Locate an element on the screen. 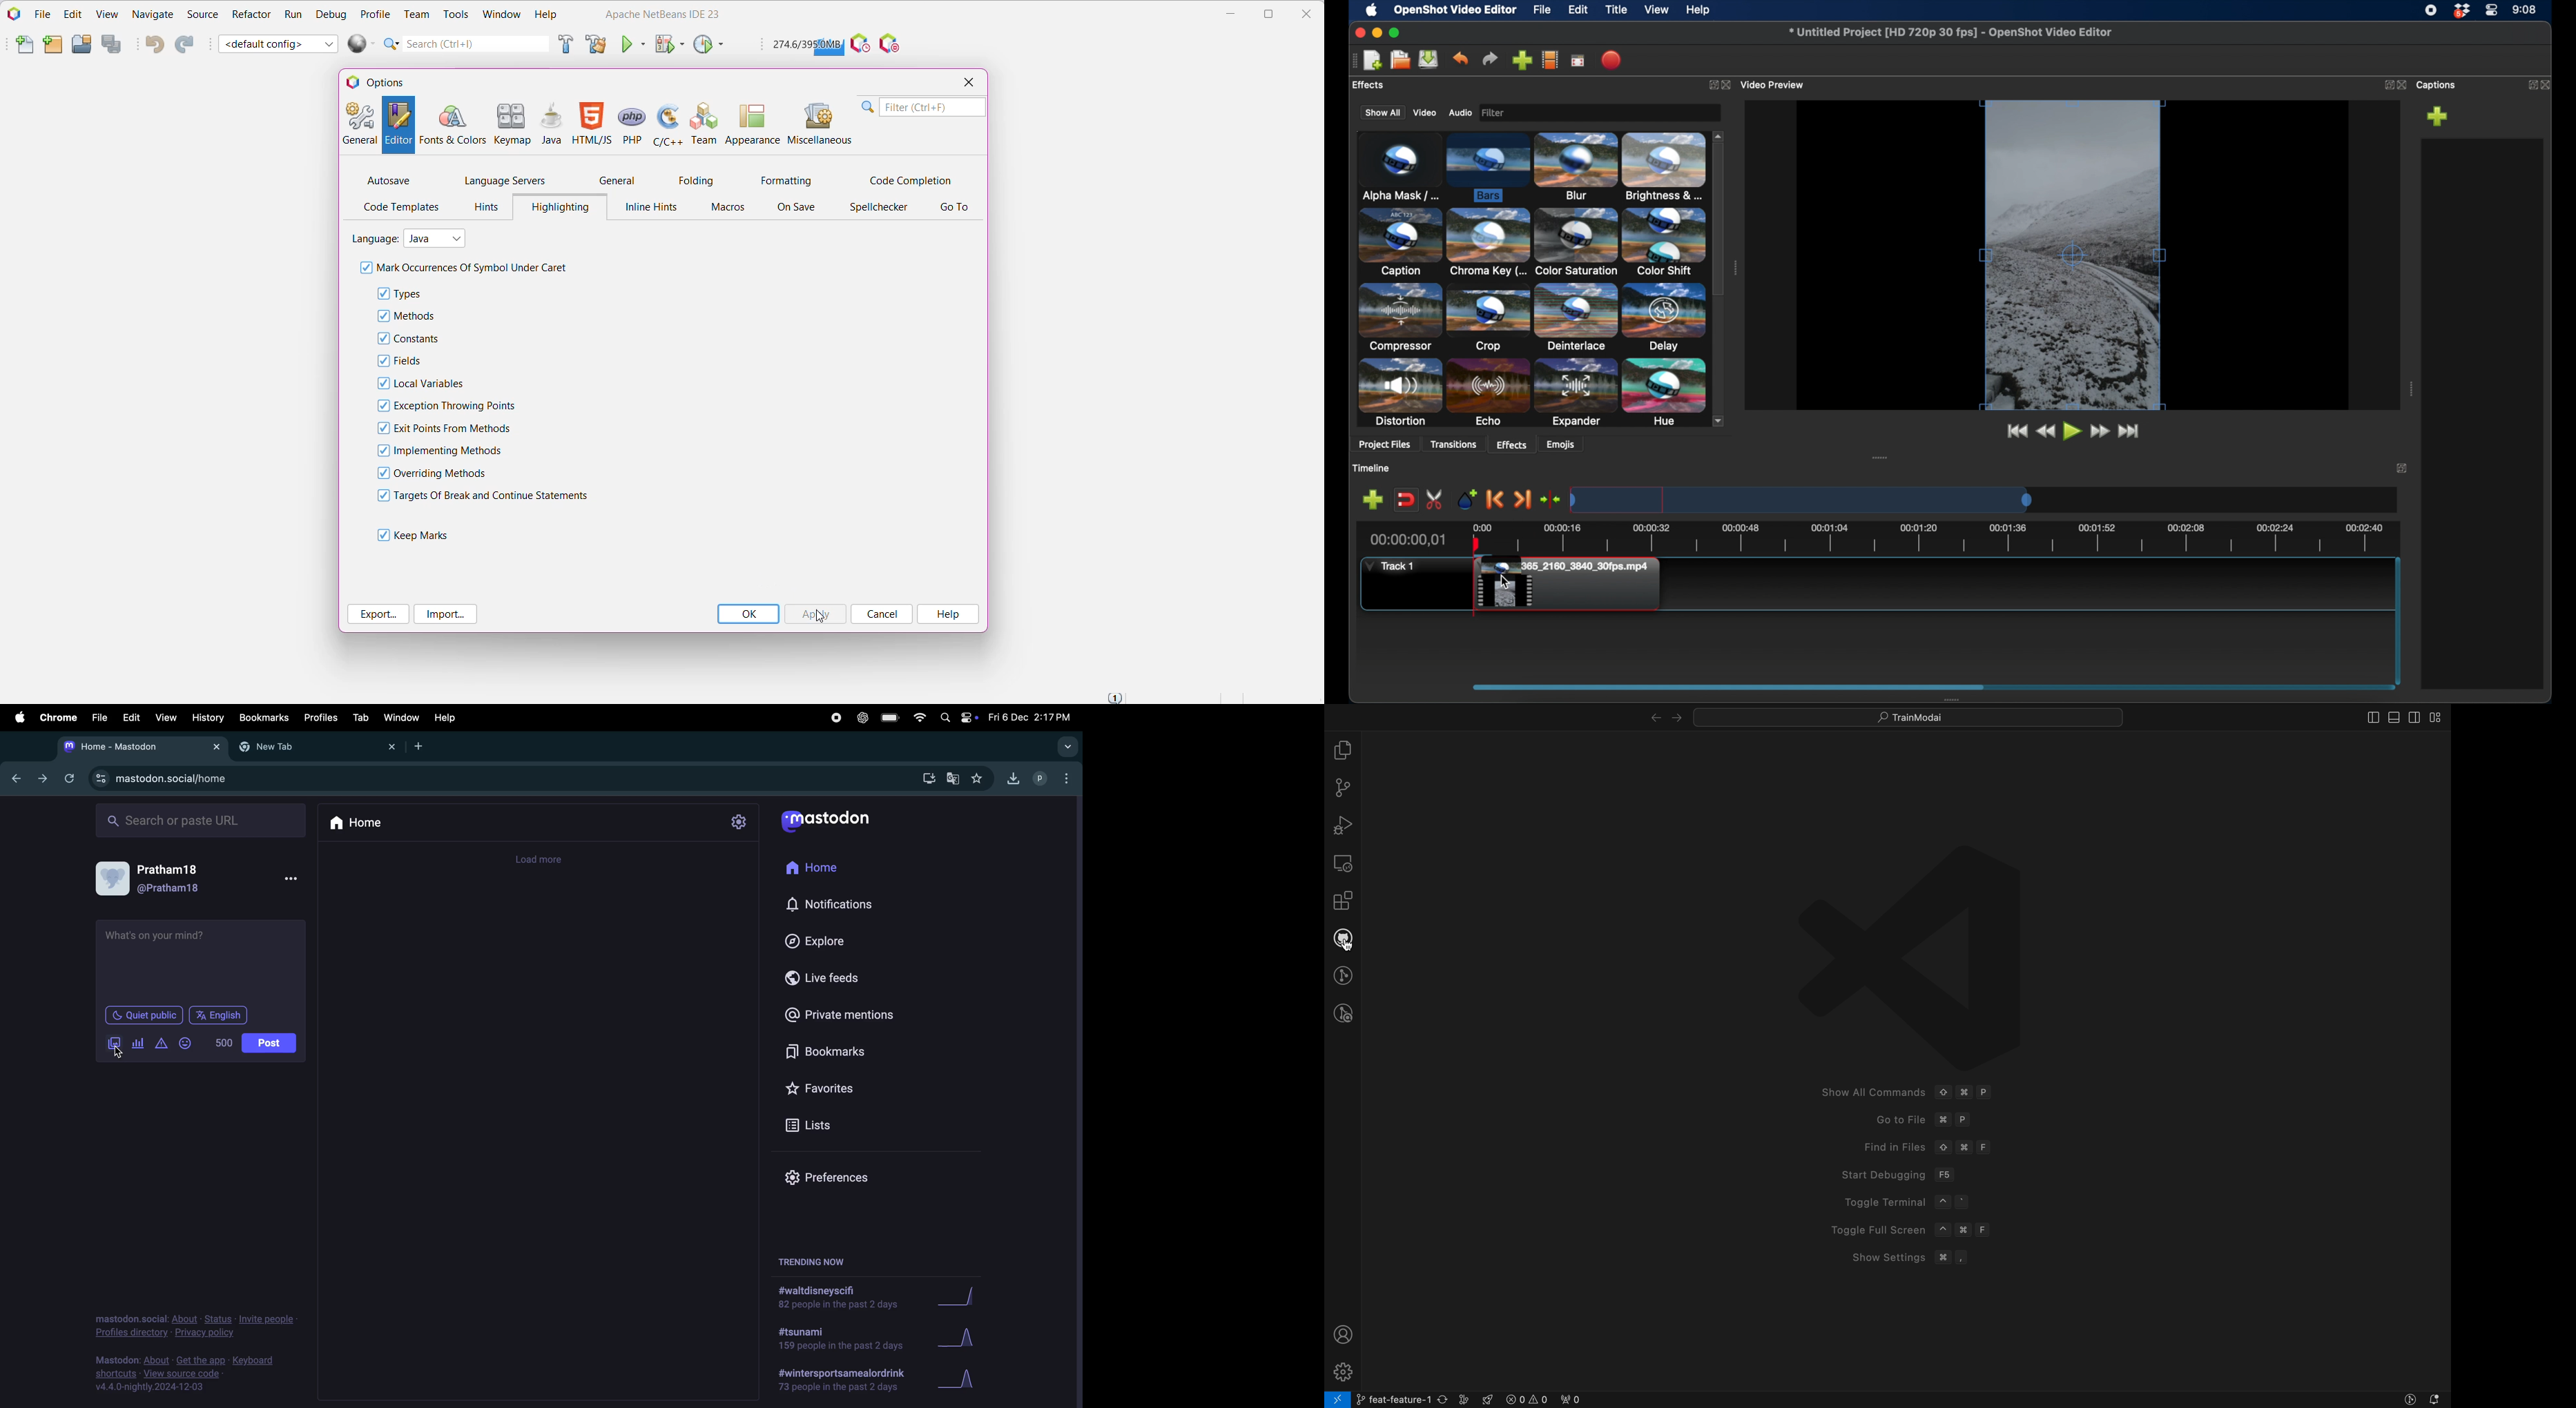 This screenshot has height=1428, width=2576. history is located at coordinates (207, 717).